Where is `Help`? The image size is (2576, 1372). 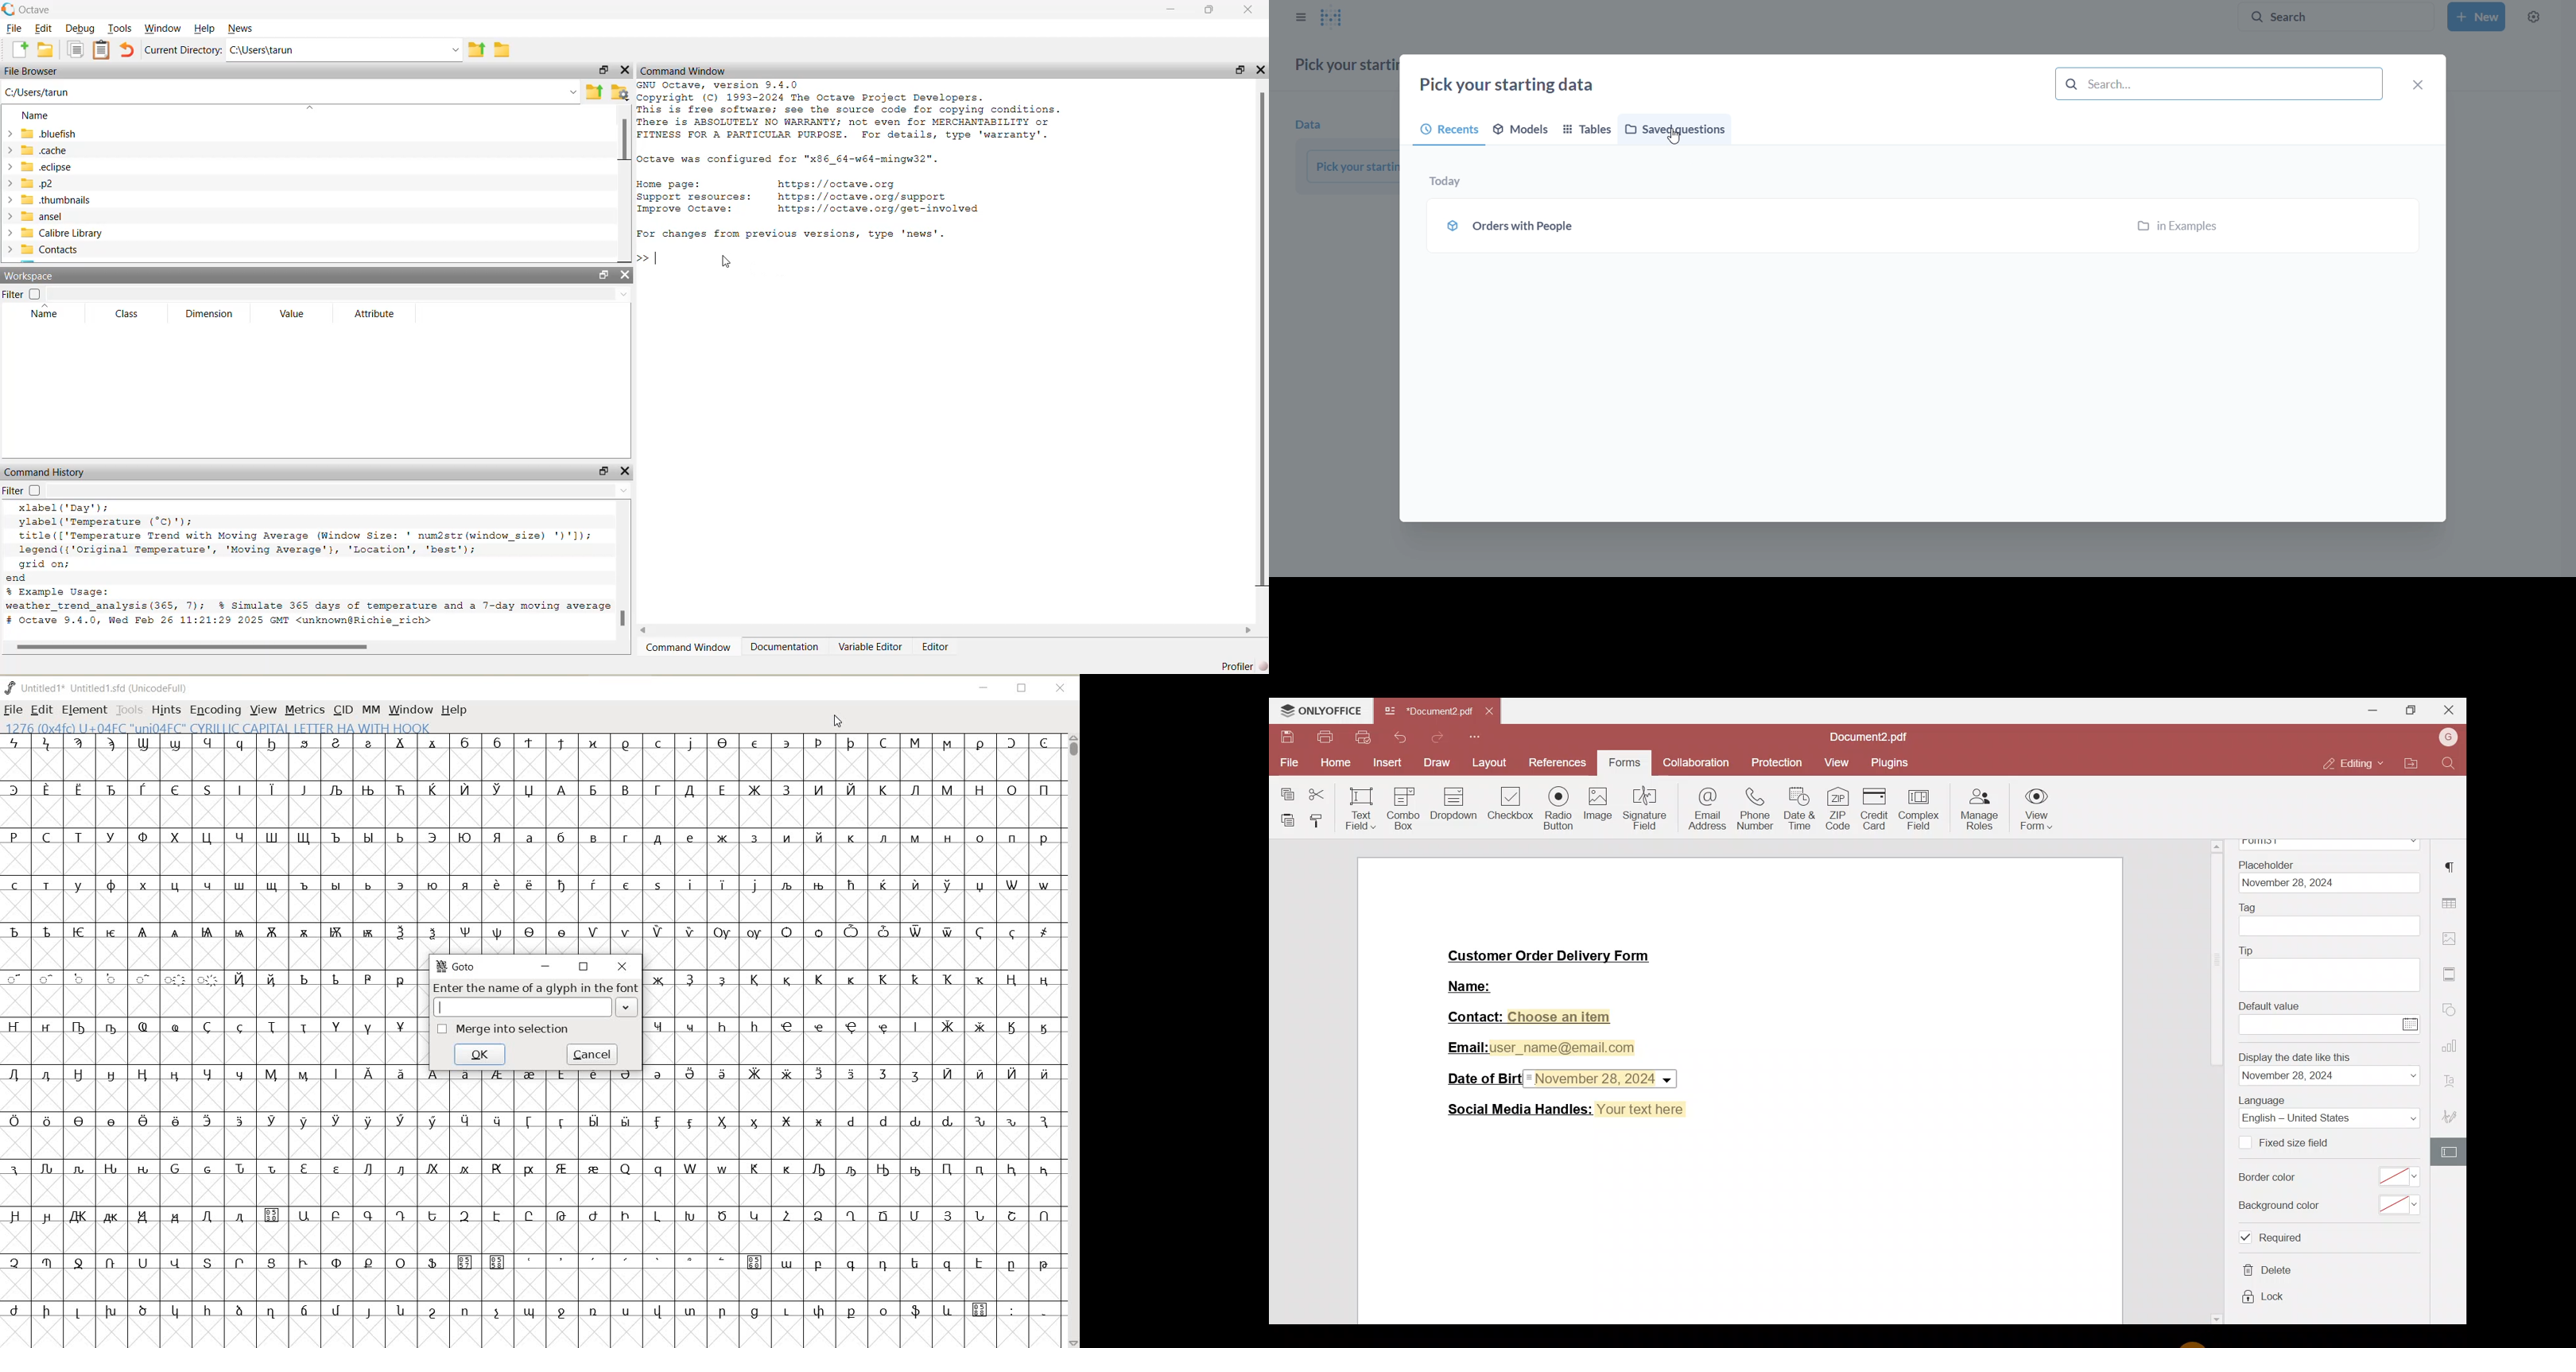 Help is located at coordinates (201, 28).